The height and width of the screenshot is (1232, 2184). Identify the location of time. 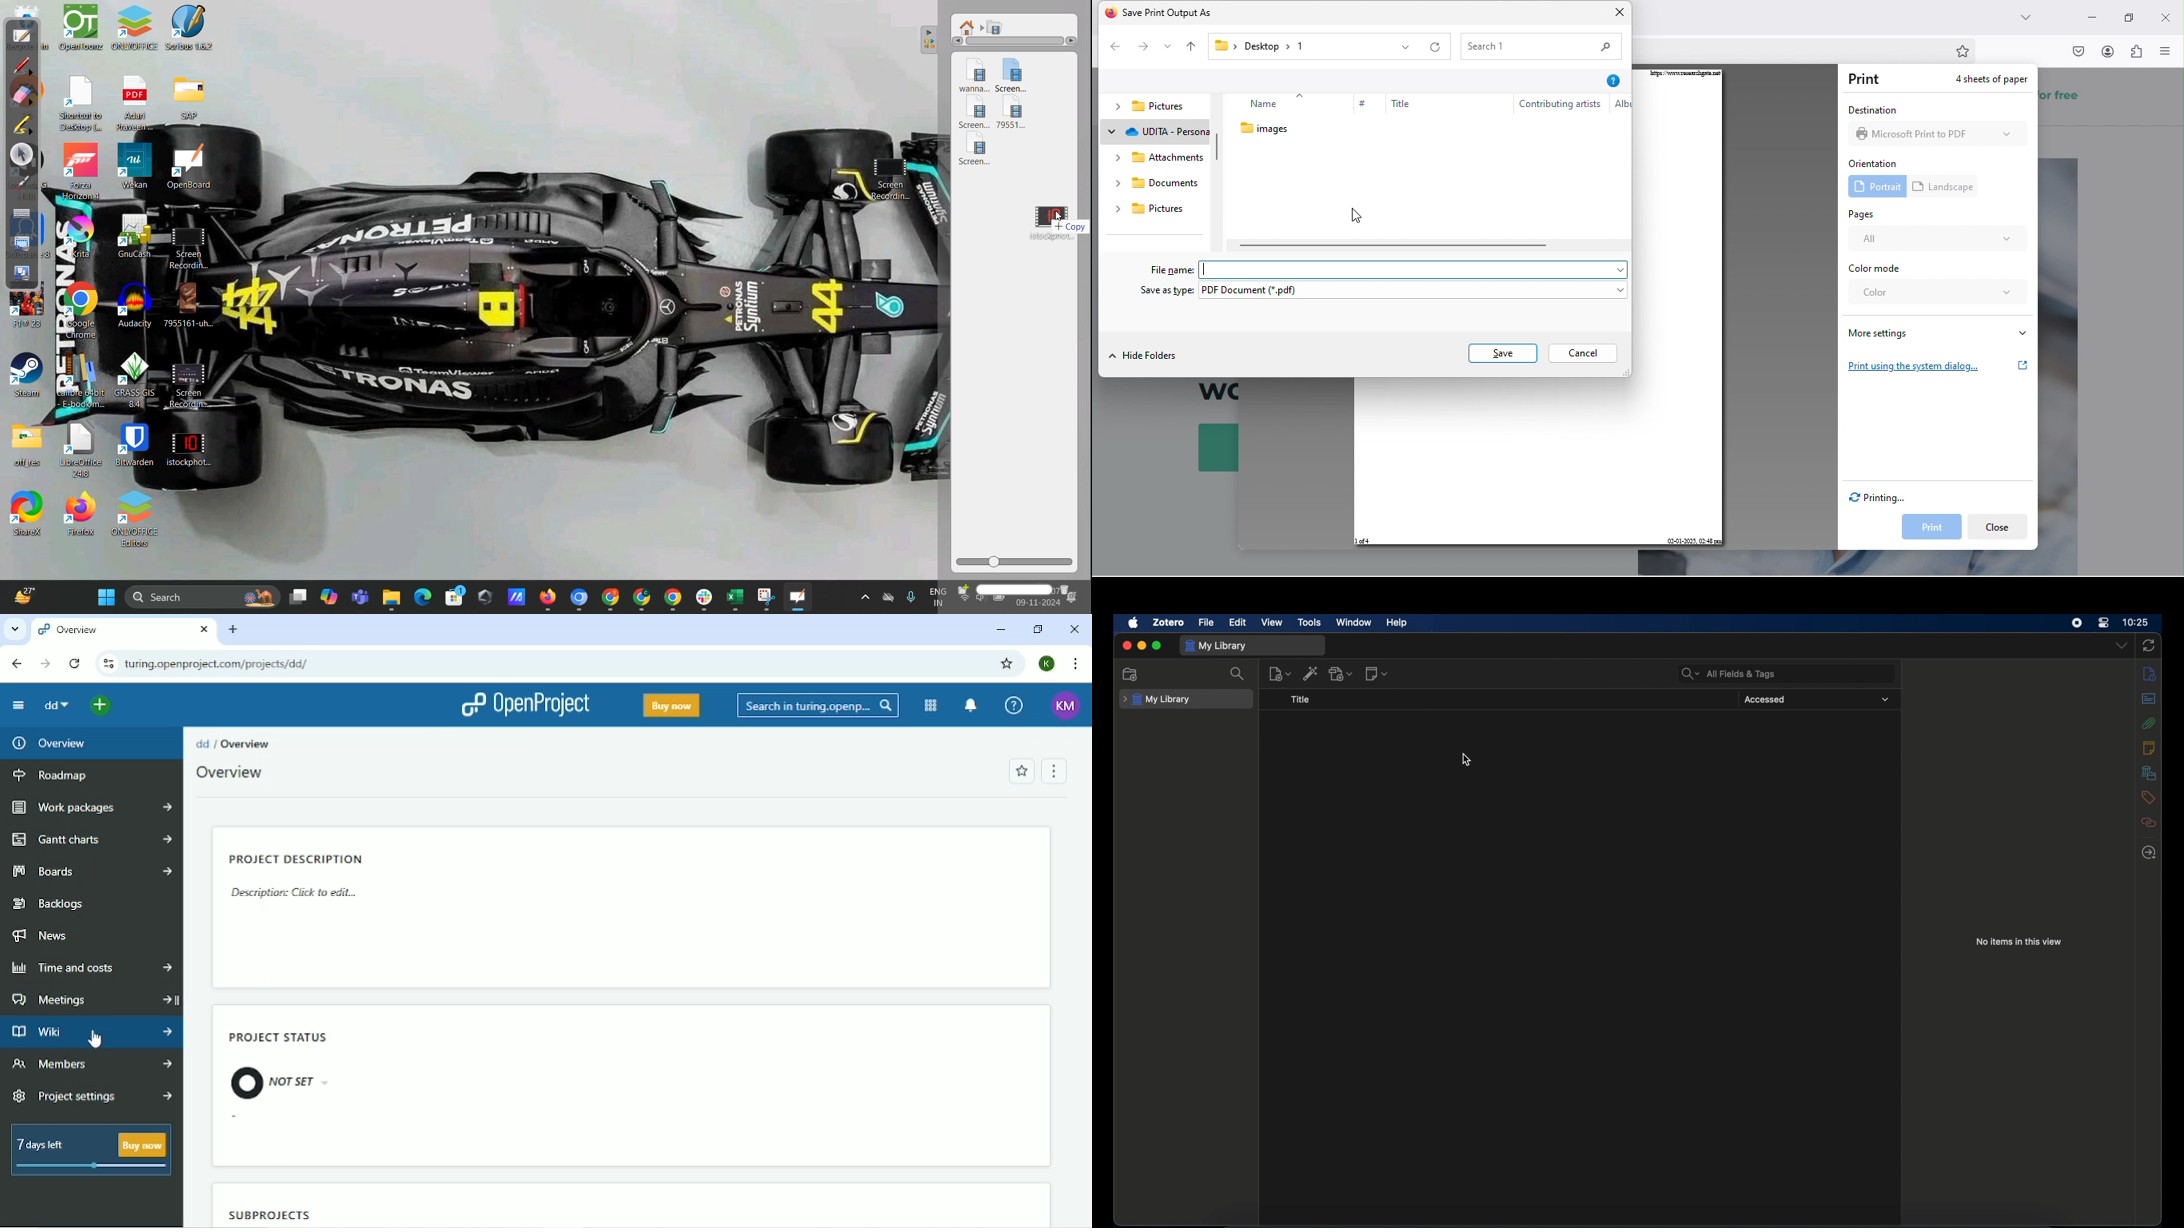
(2136, 621).